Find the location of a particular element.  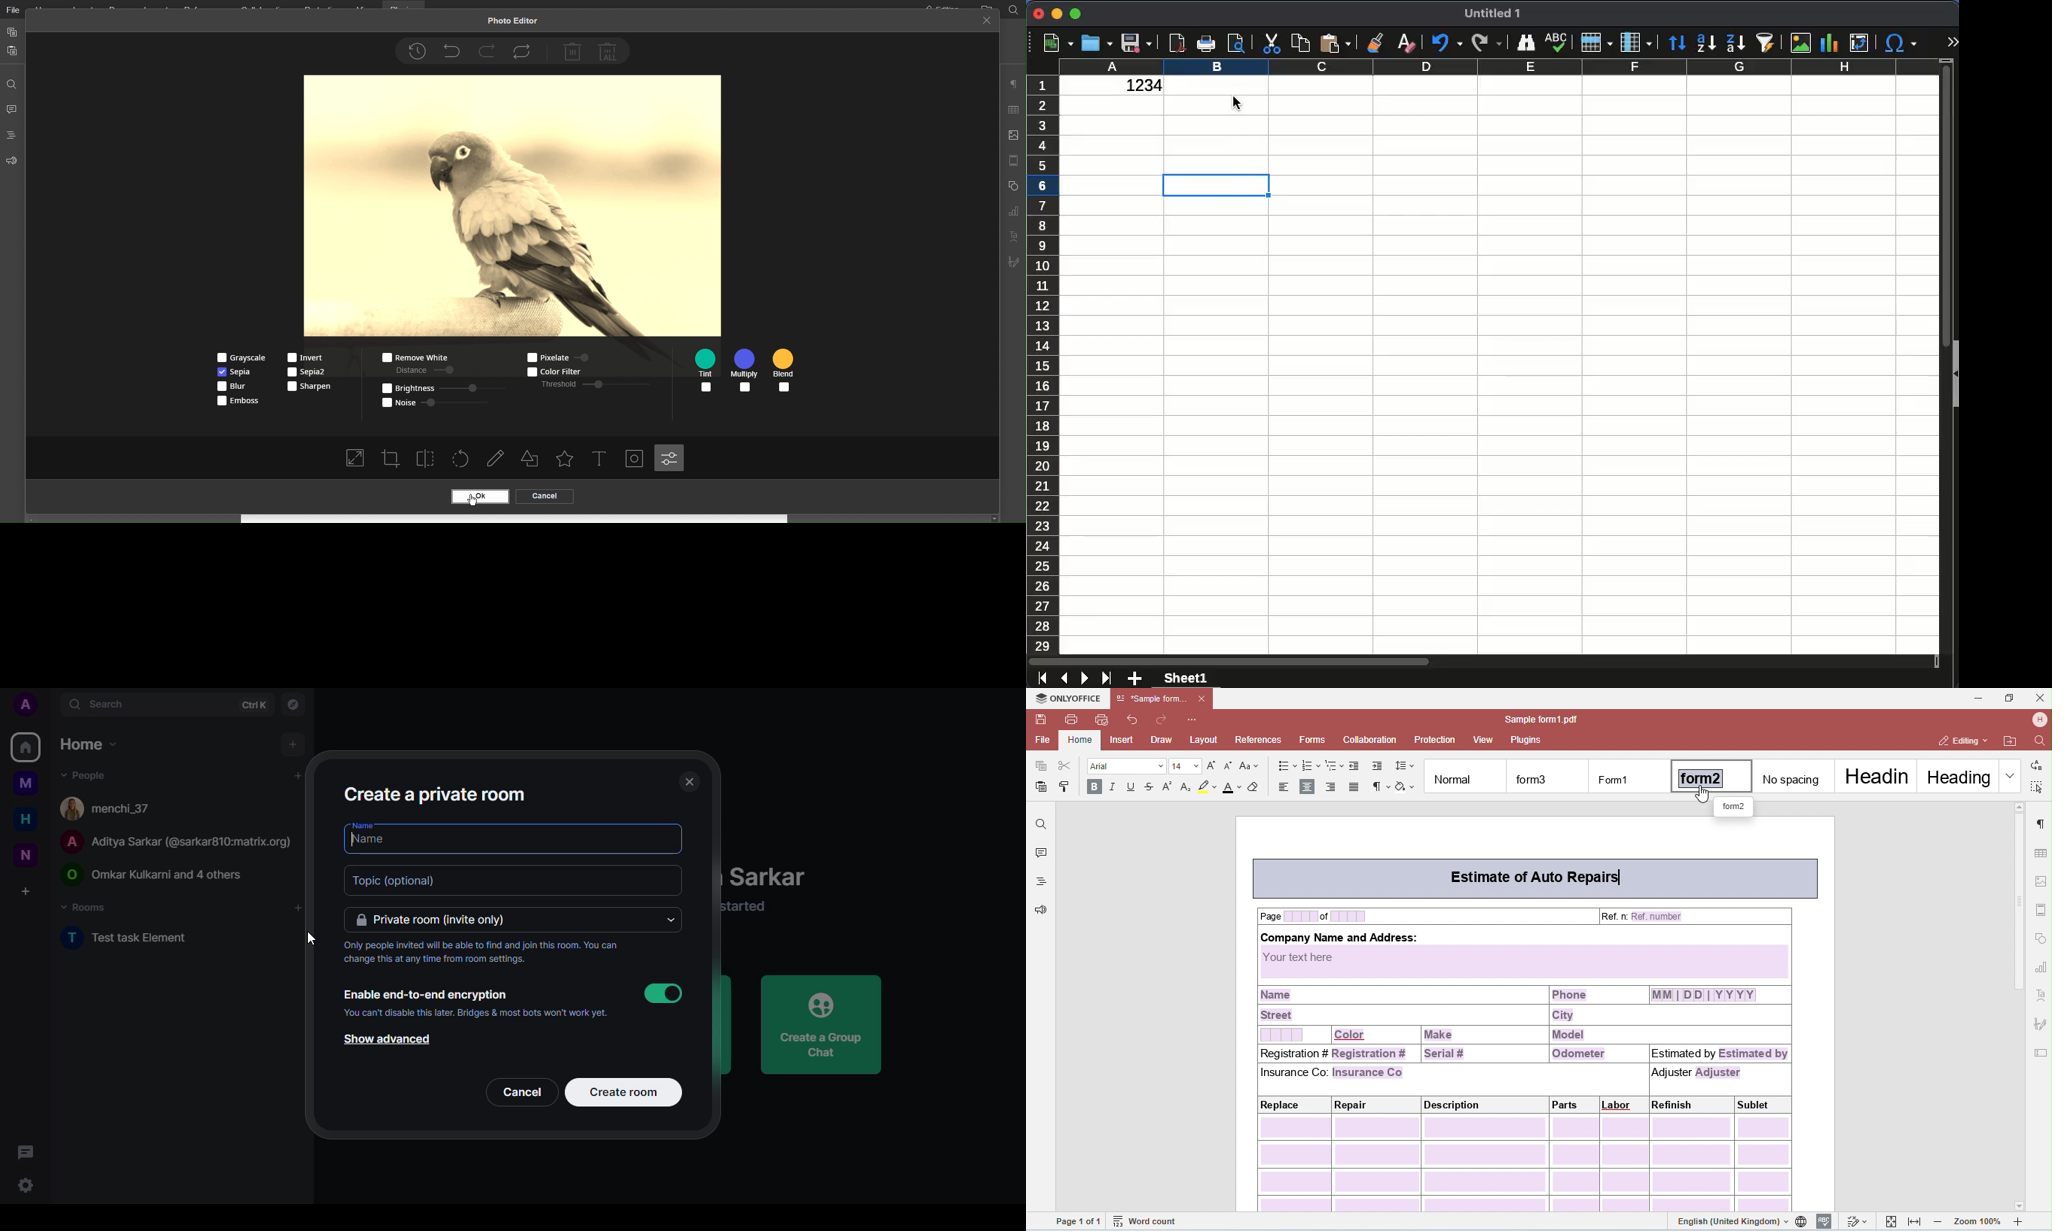

A Aditya Sarkar (@sarkar810:matrix.org) is located at coordinates (181, 840).